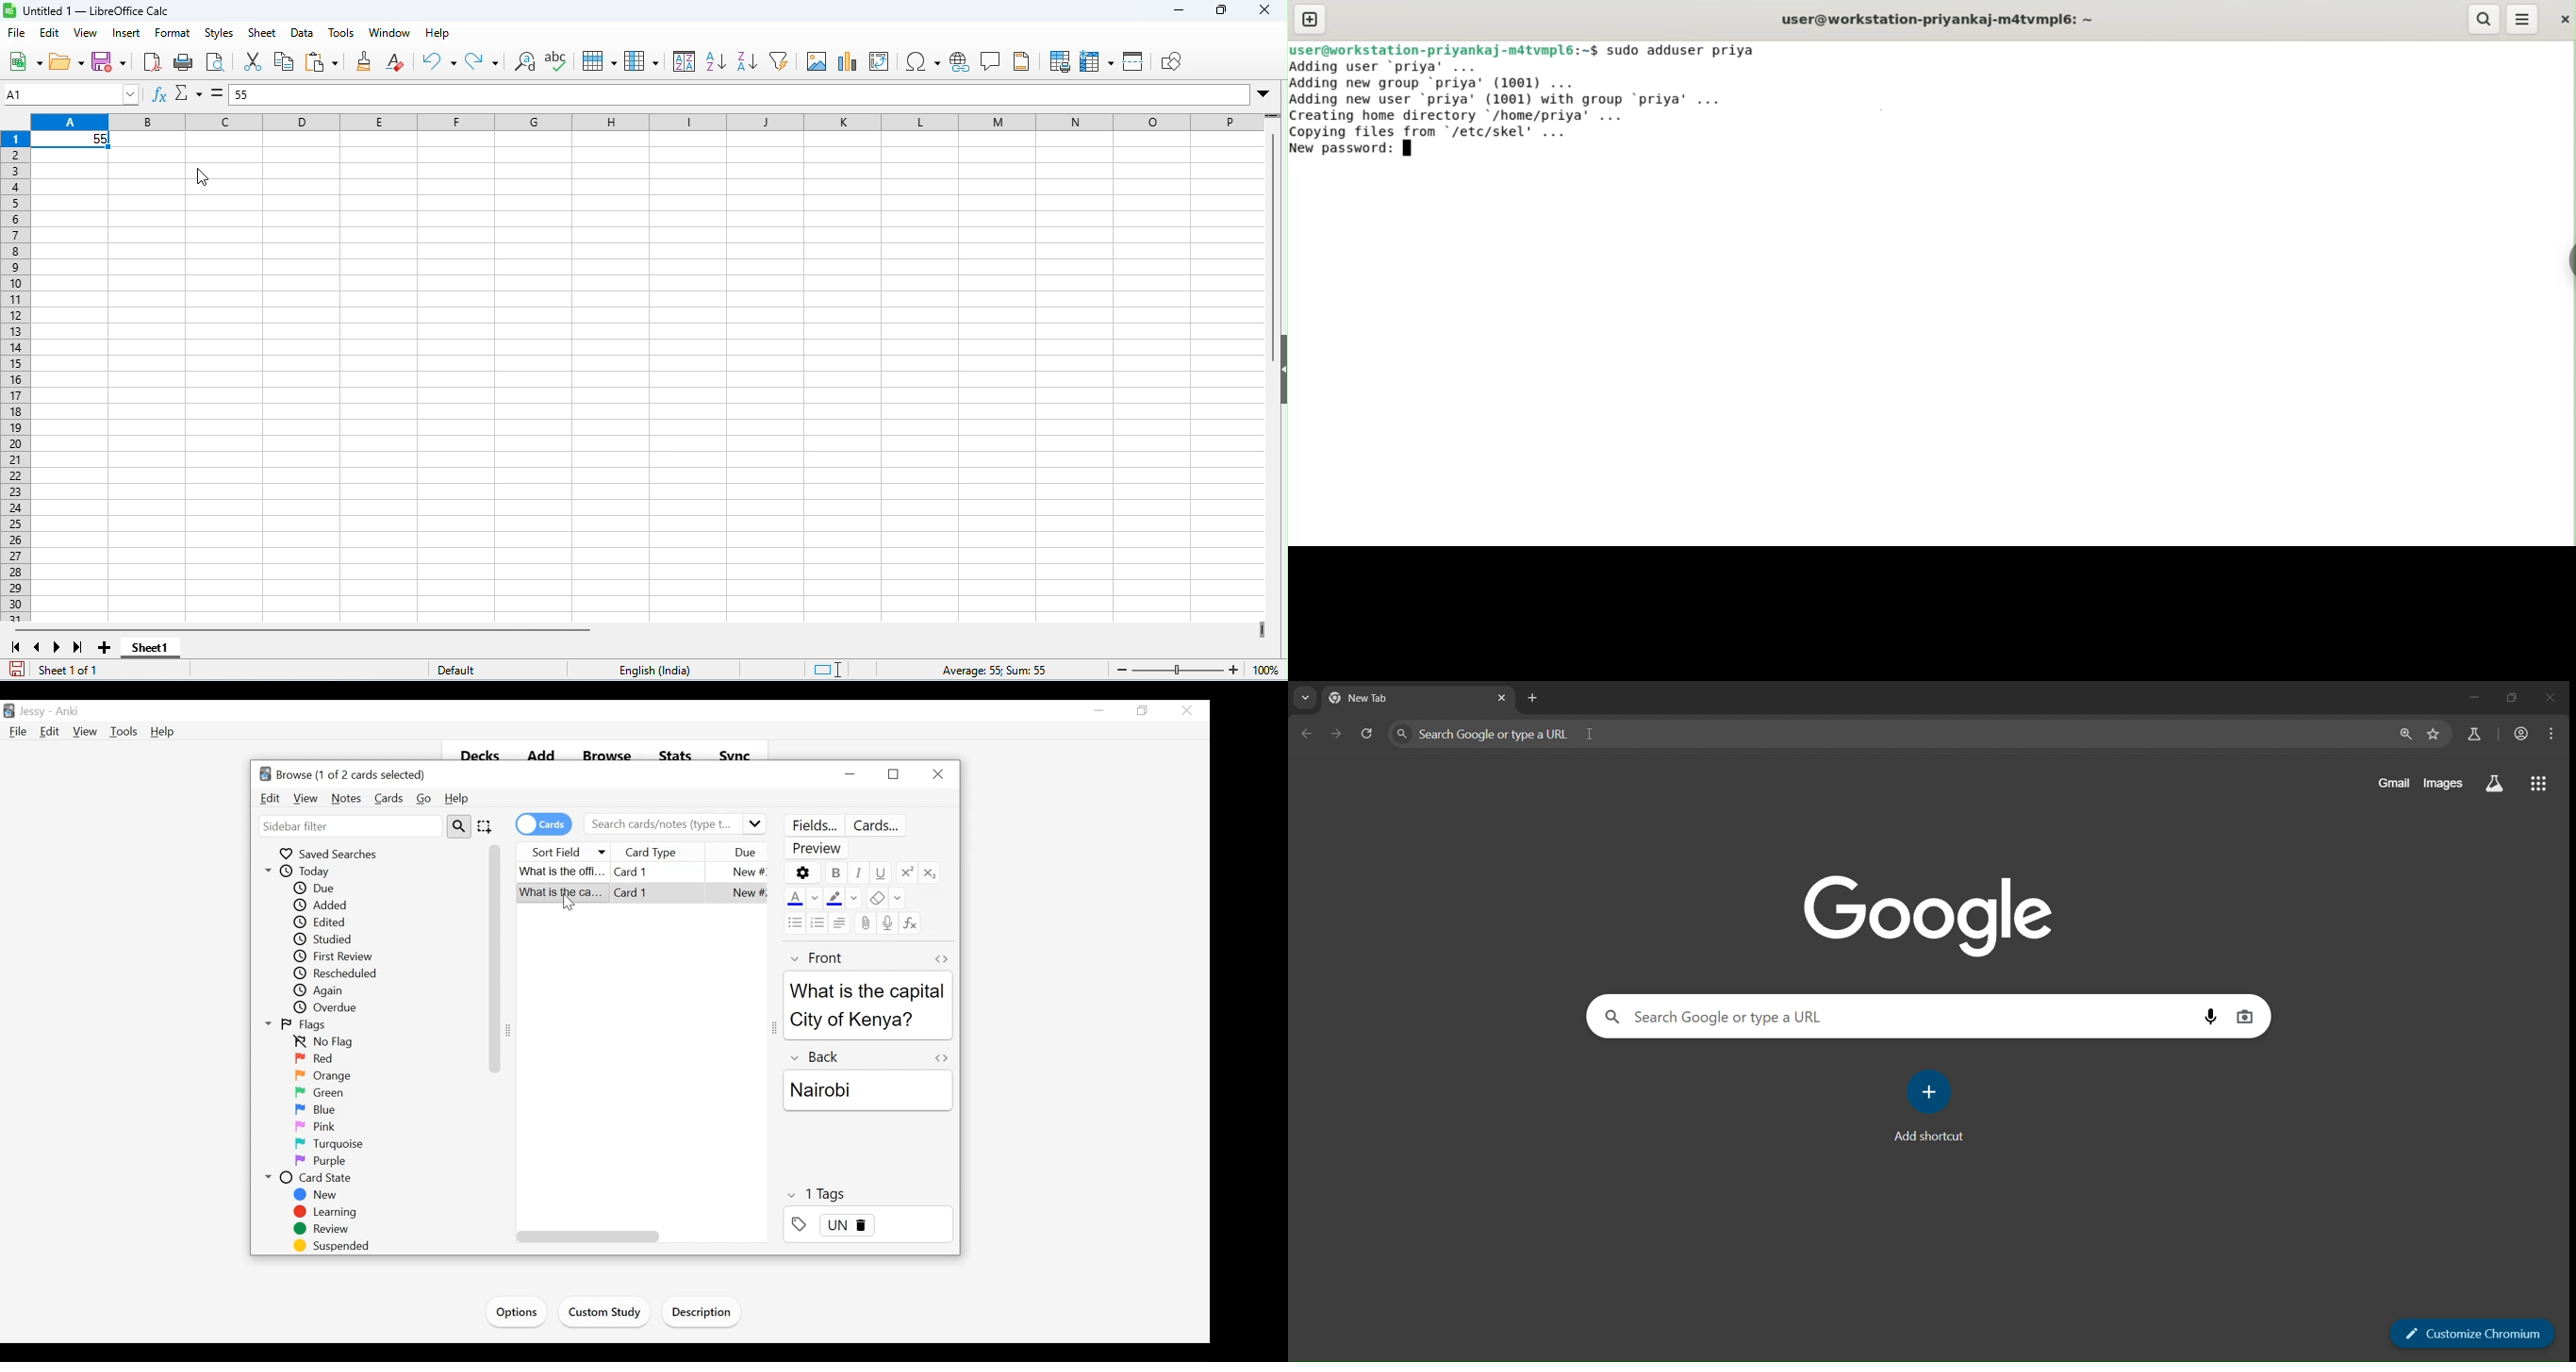 The height and width of the screenshot is (1372, 2576). Describe the element at coordinates (162, 731) in the screenshot. I see `Help` at that location.